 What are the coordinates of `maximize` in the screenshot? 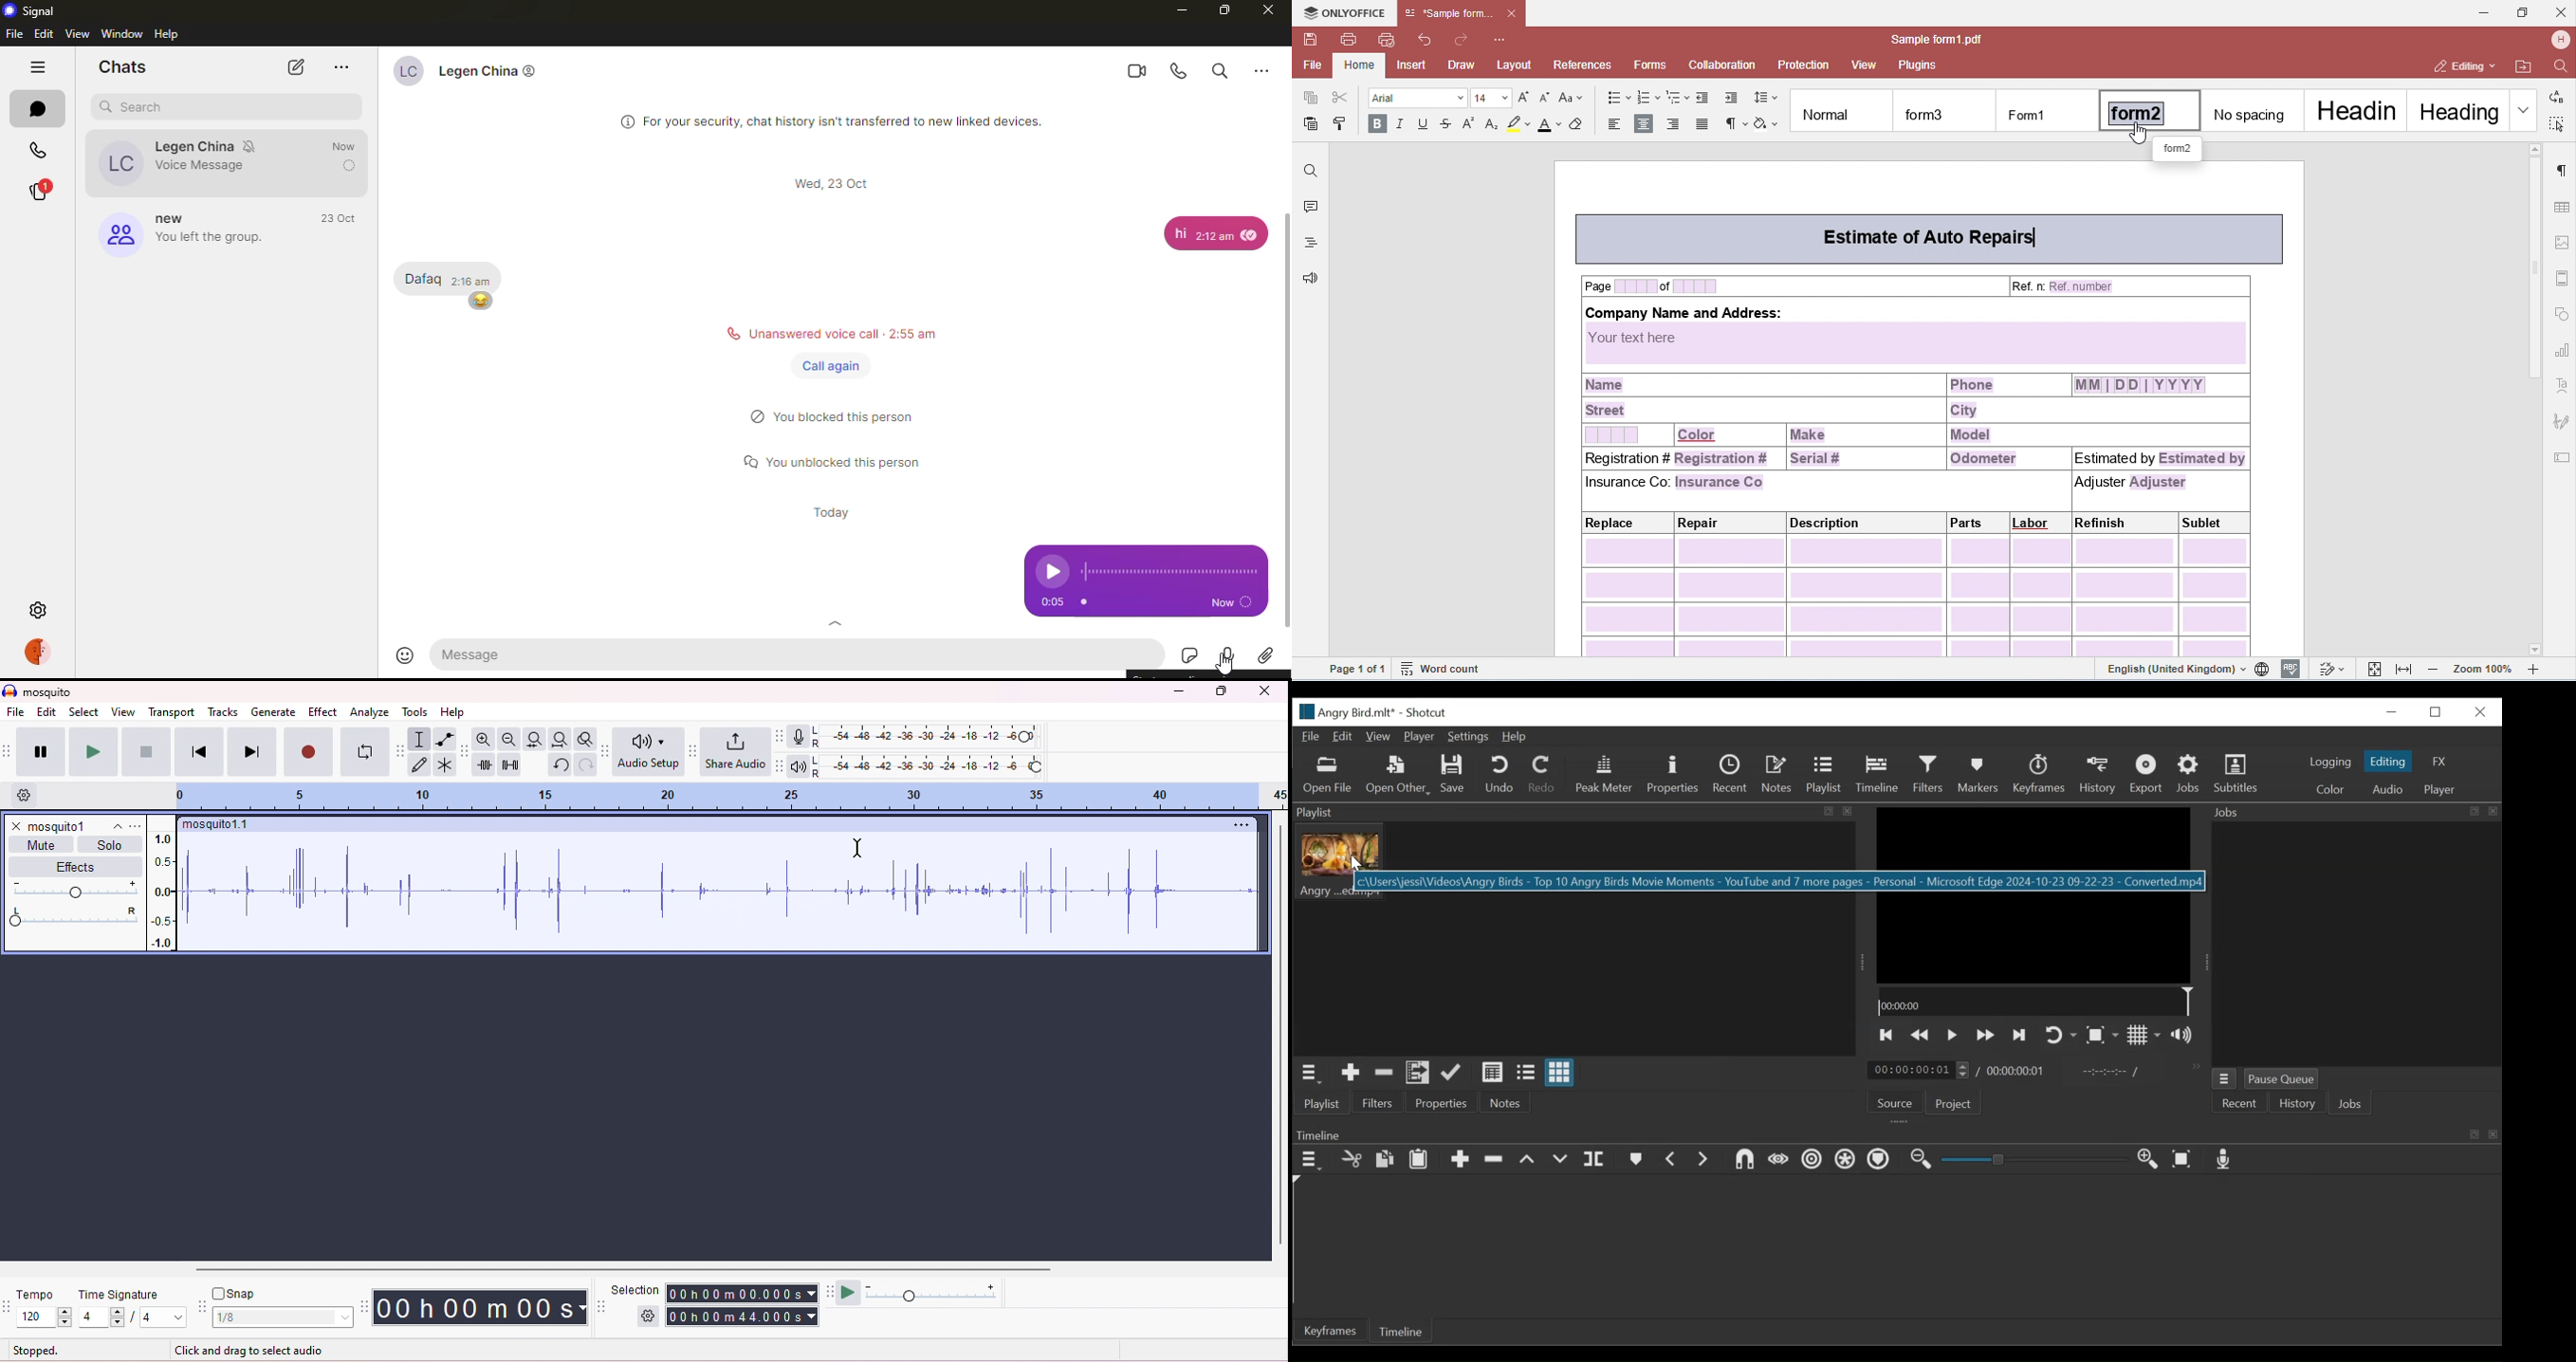 It's located at (1219, 691).